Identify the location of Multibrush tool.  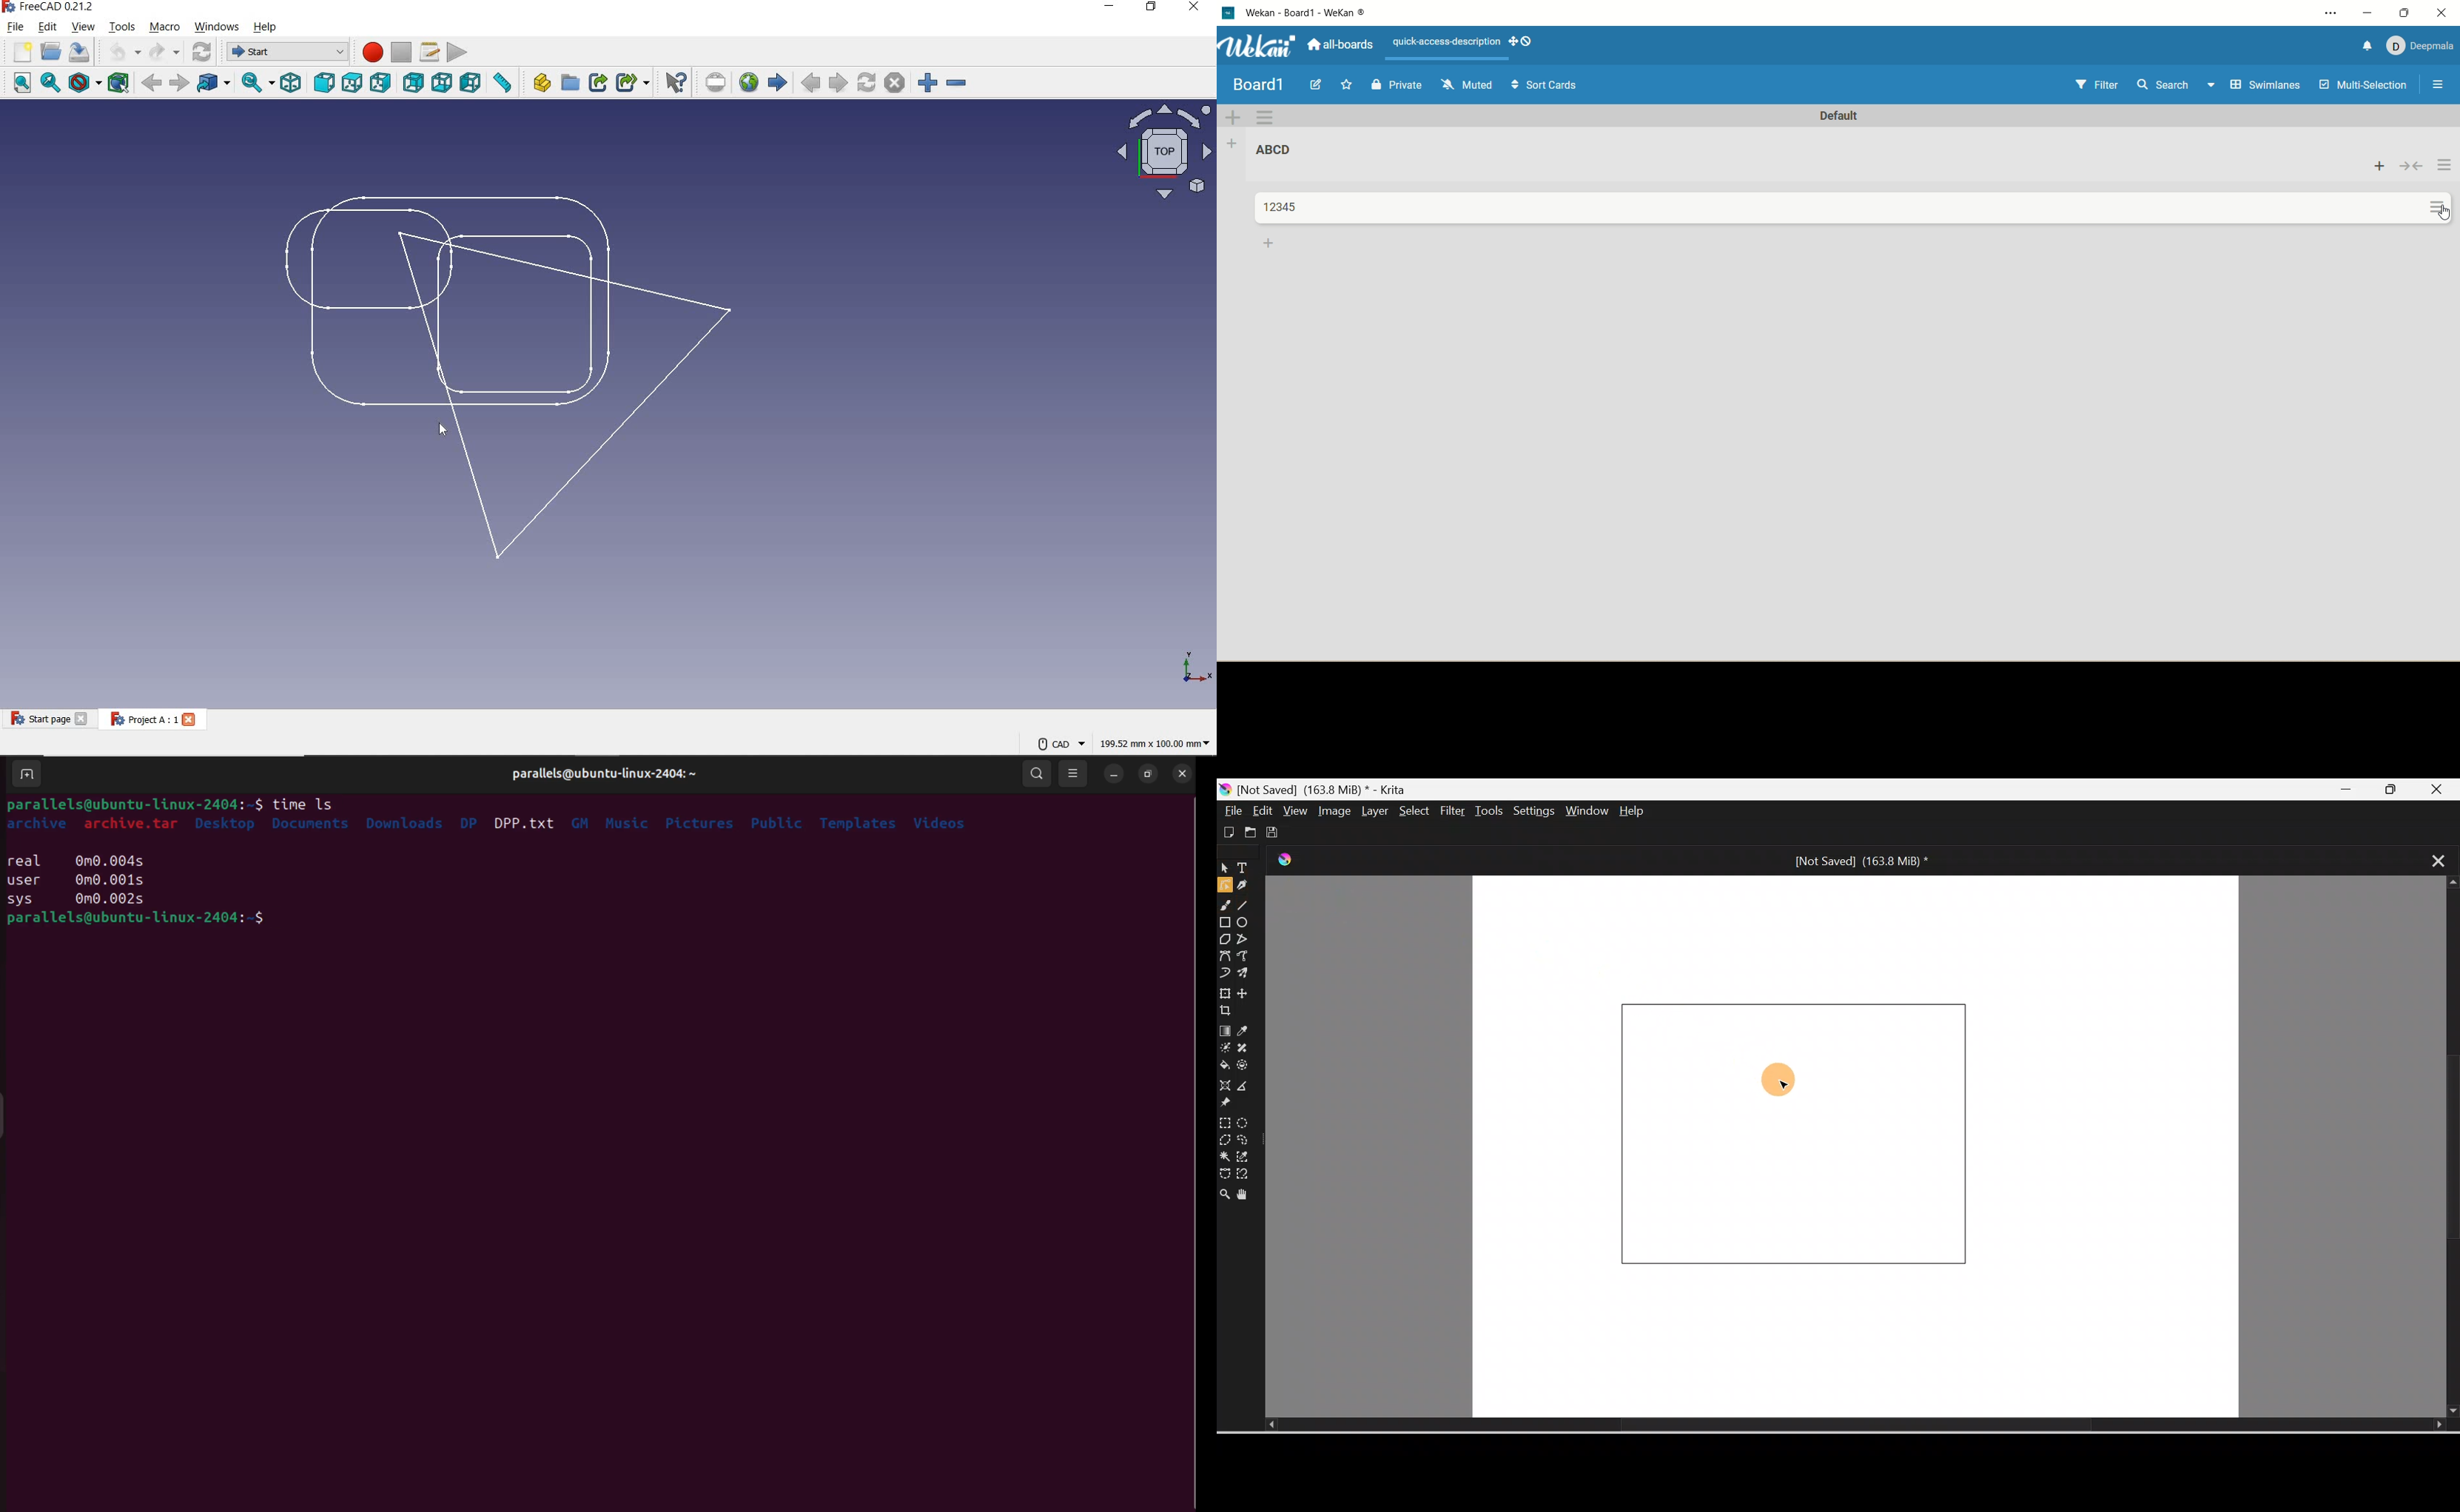
(1245, 975).